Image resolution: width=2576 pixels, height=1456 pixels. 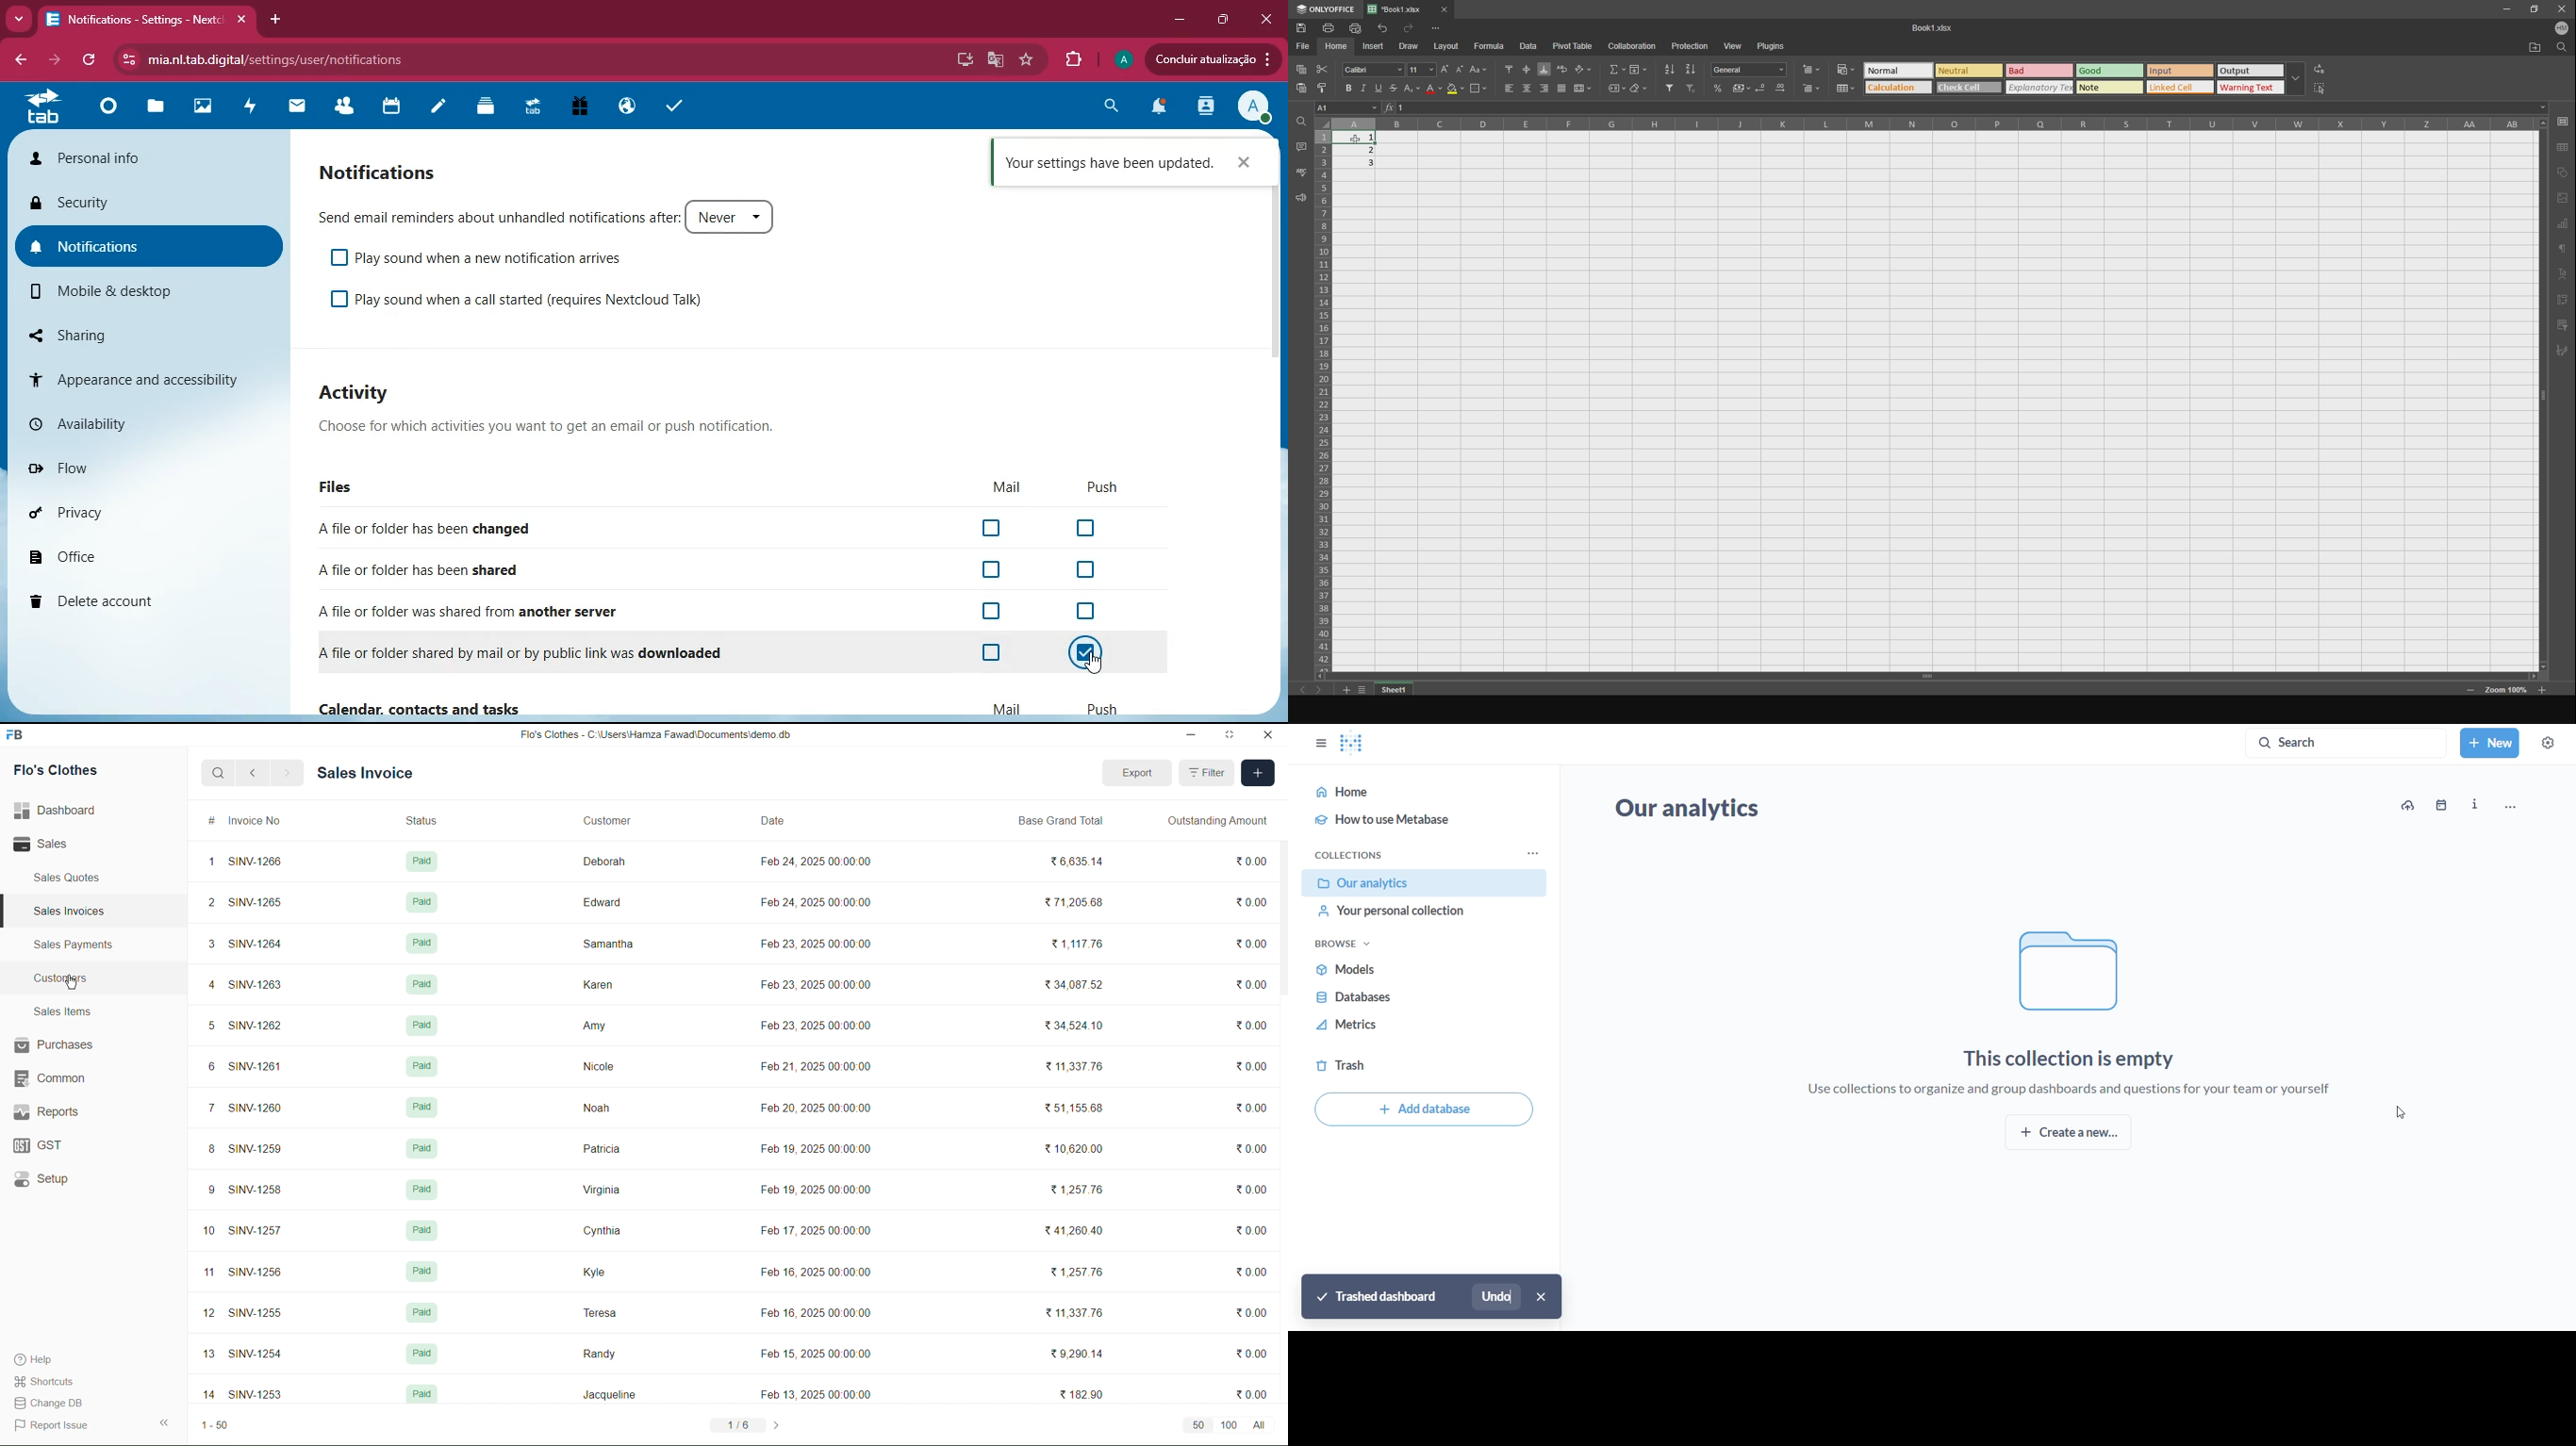 I want to click on SINV-1254, so click(x=259, y=1354).